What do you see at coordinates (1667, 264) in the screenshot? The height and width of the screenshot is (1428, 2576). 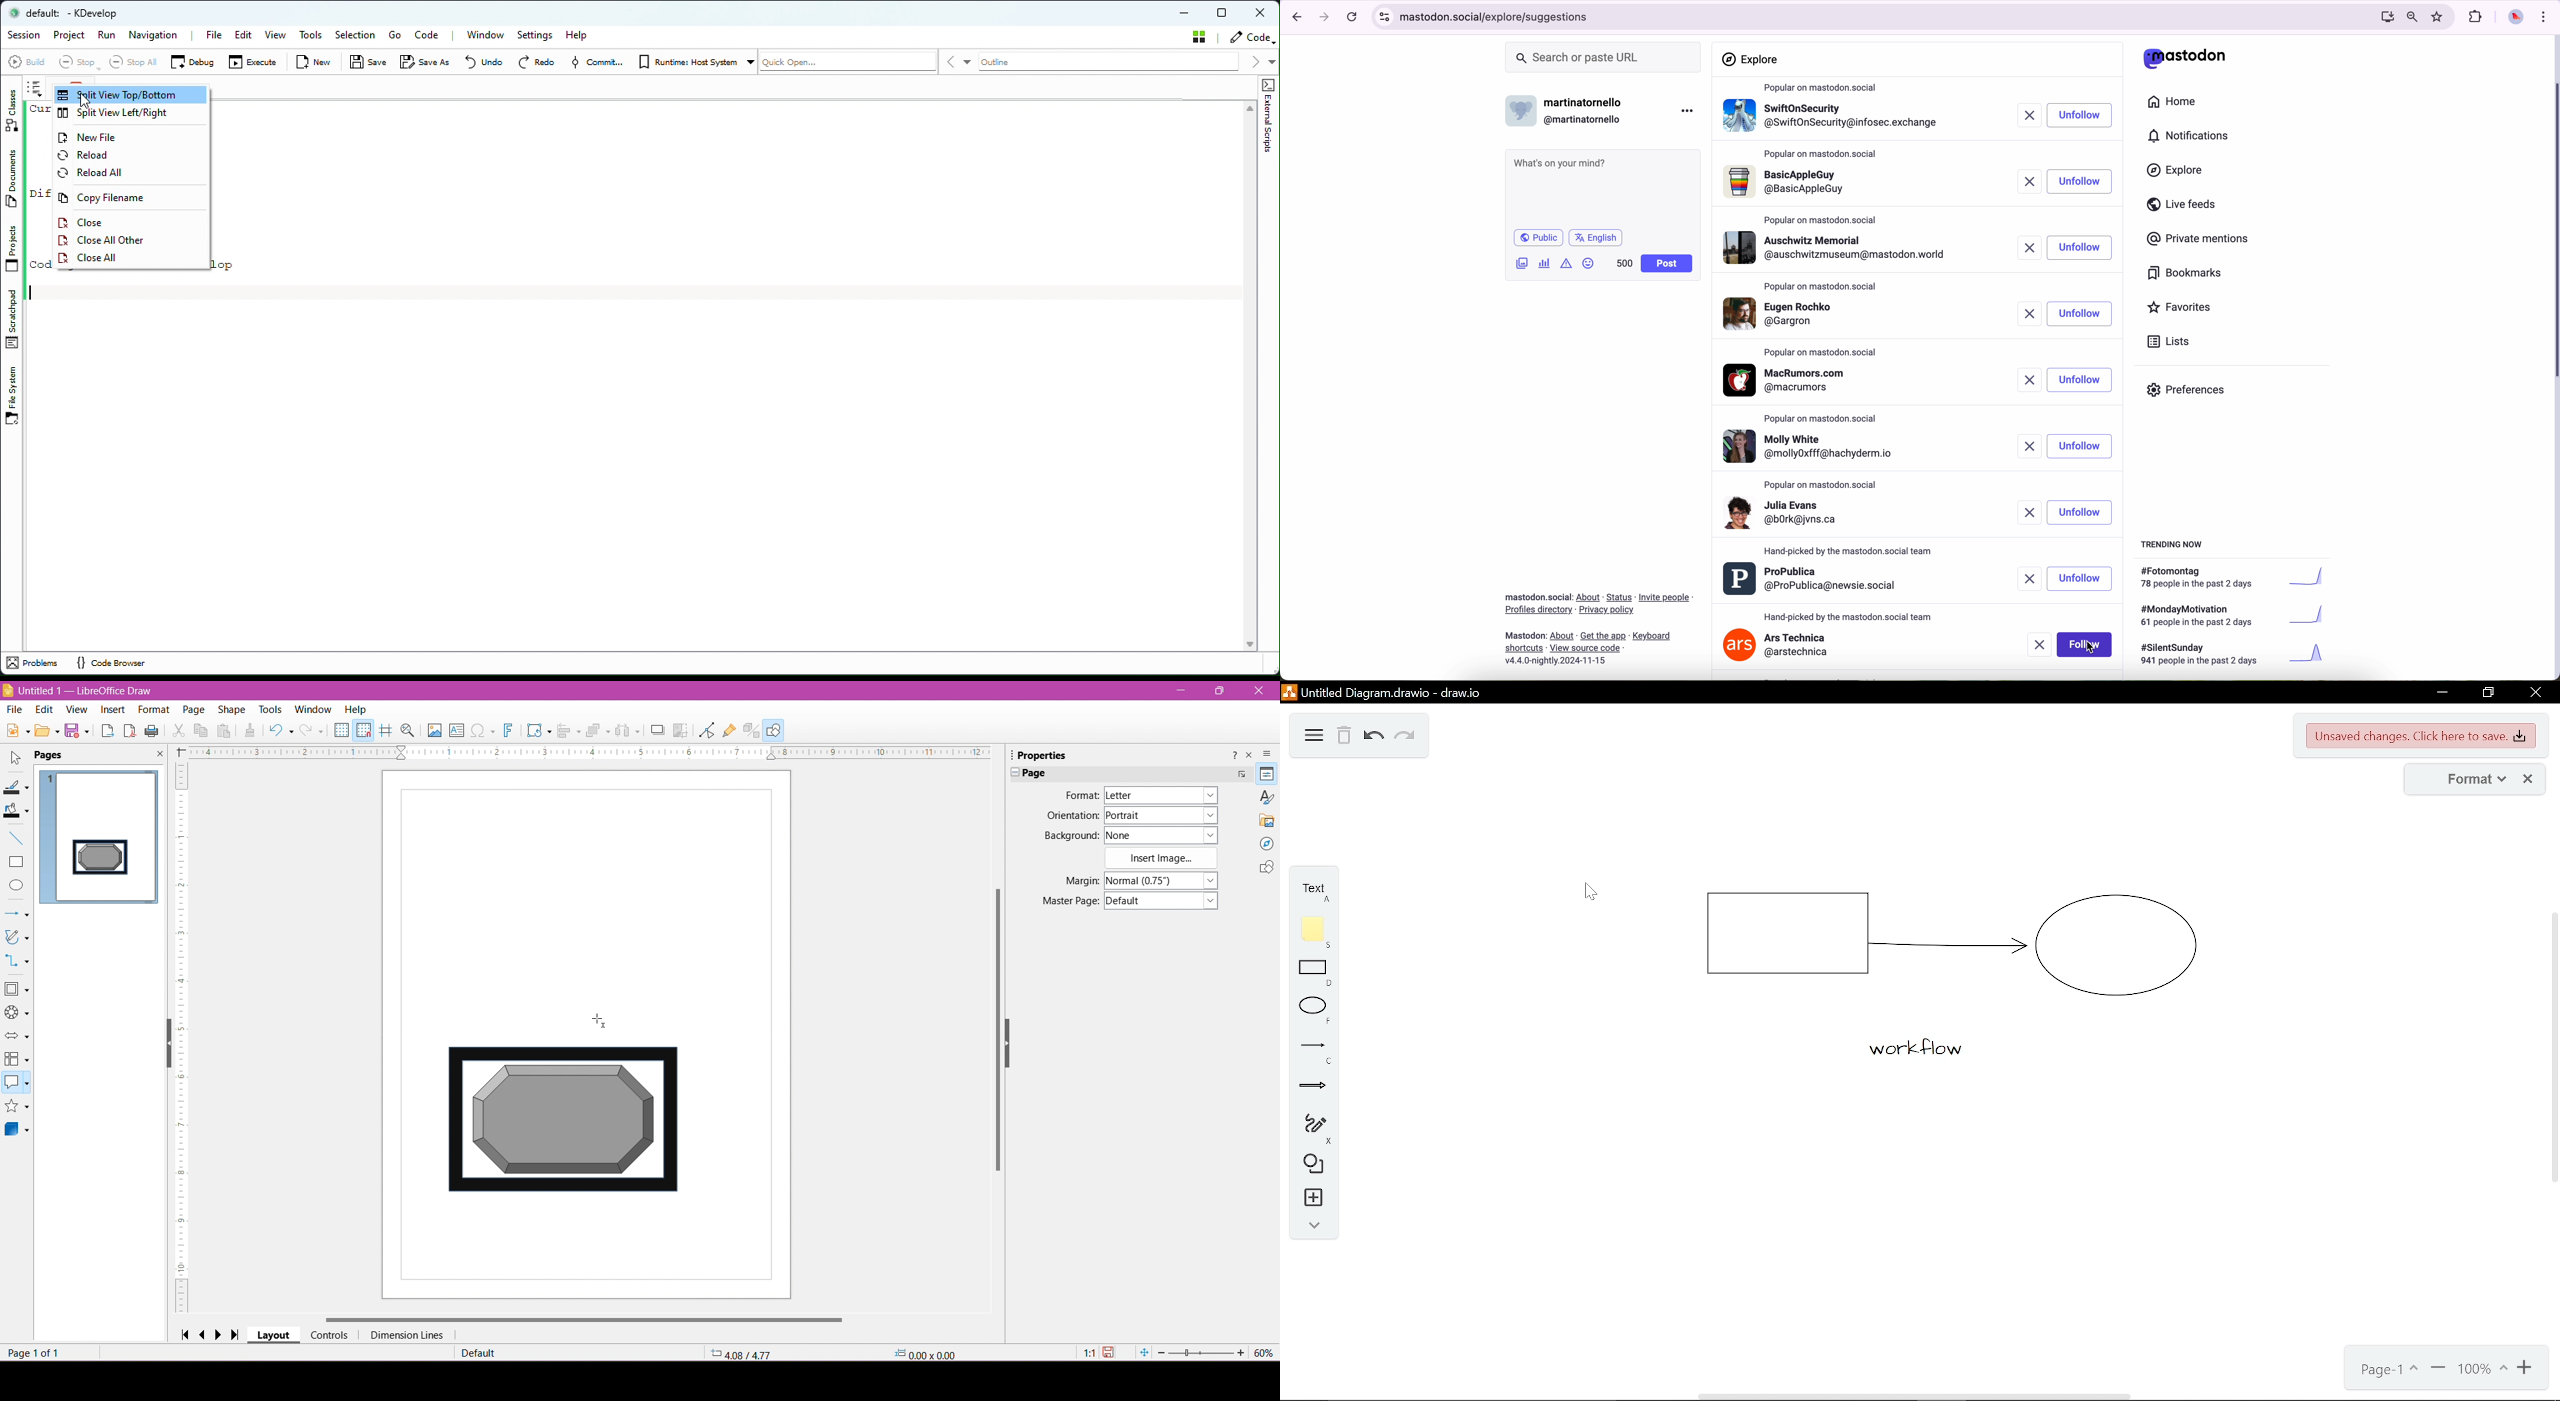 I see `post button` at bounding box center [1667, 264].